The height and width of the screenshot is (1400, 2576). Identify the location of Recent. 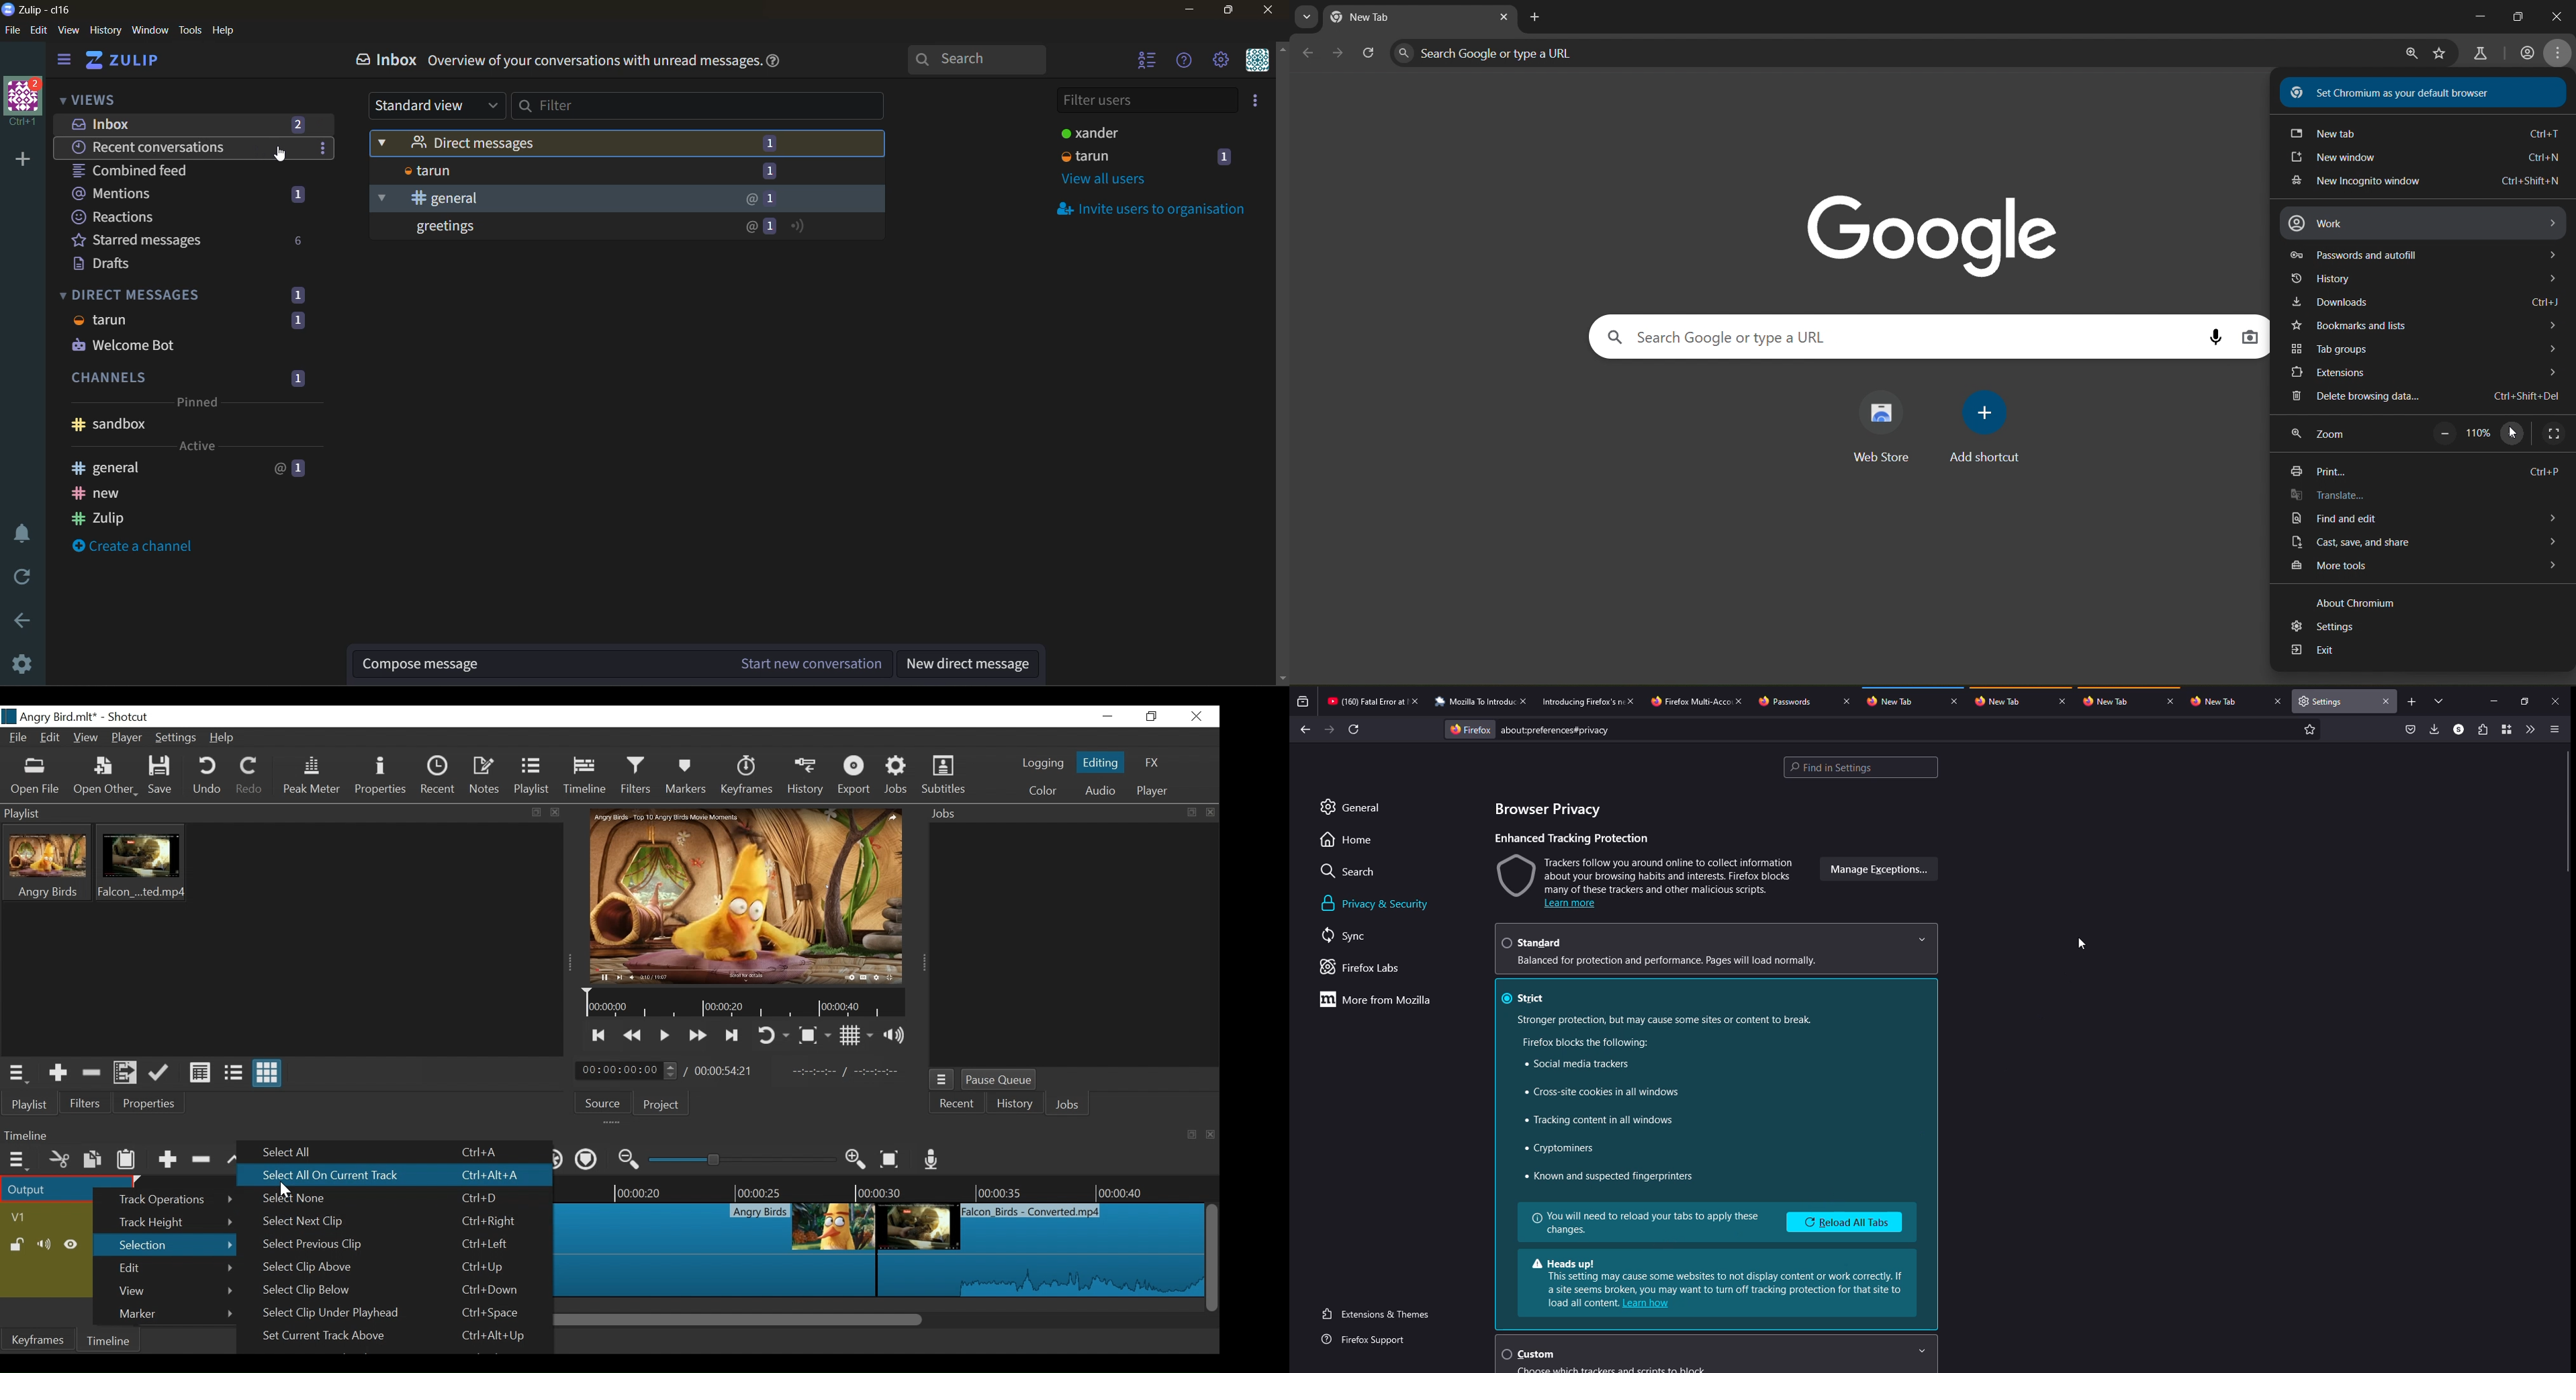
(439, 775).